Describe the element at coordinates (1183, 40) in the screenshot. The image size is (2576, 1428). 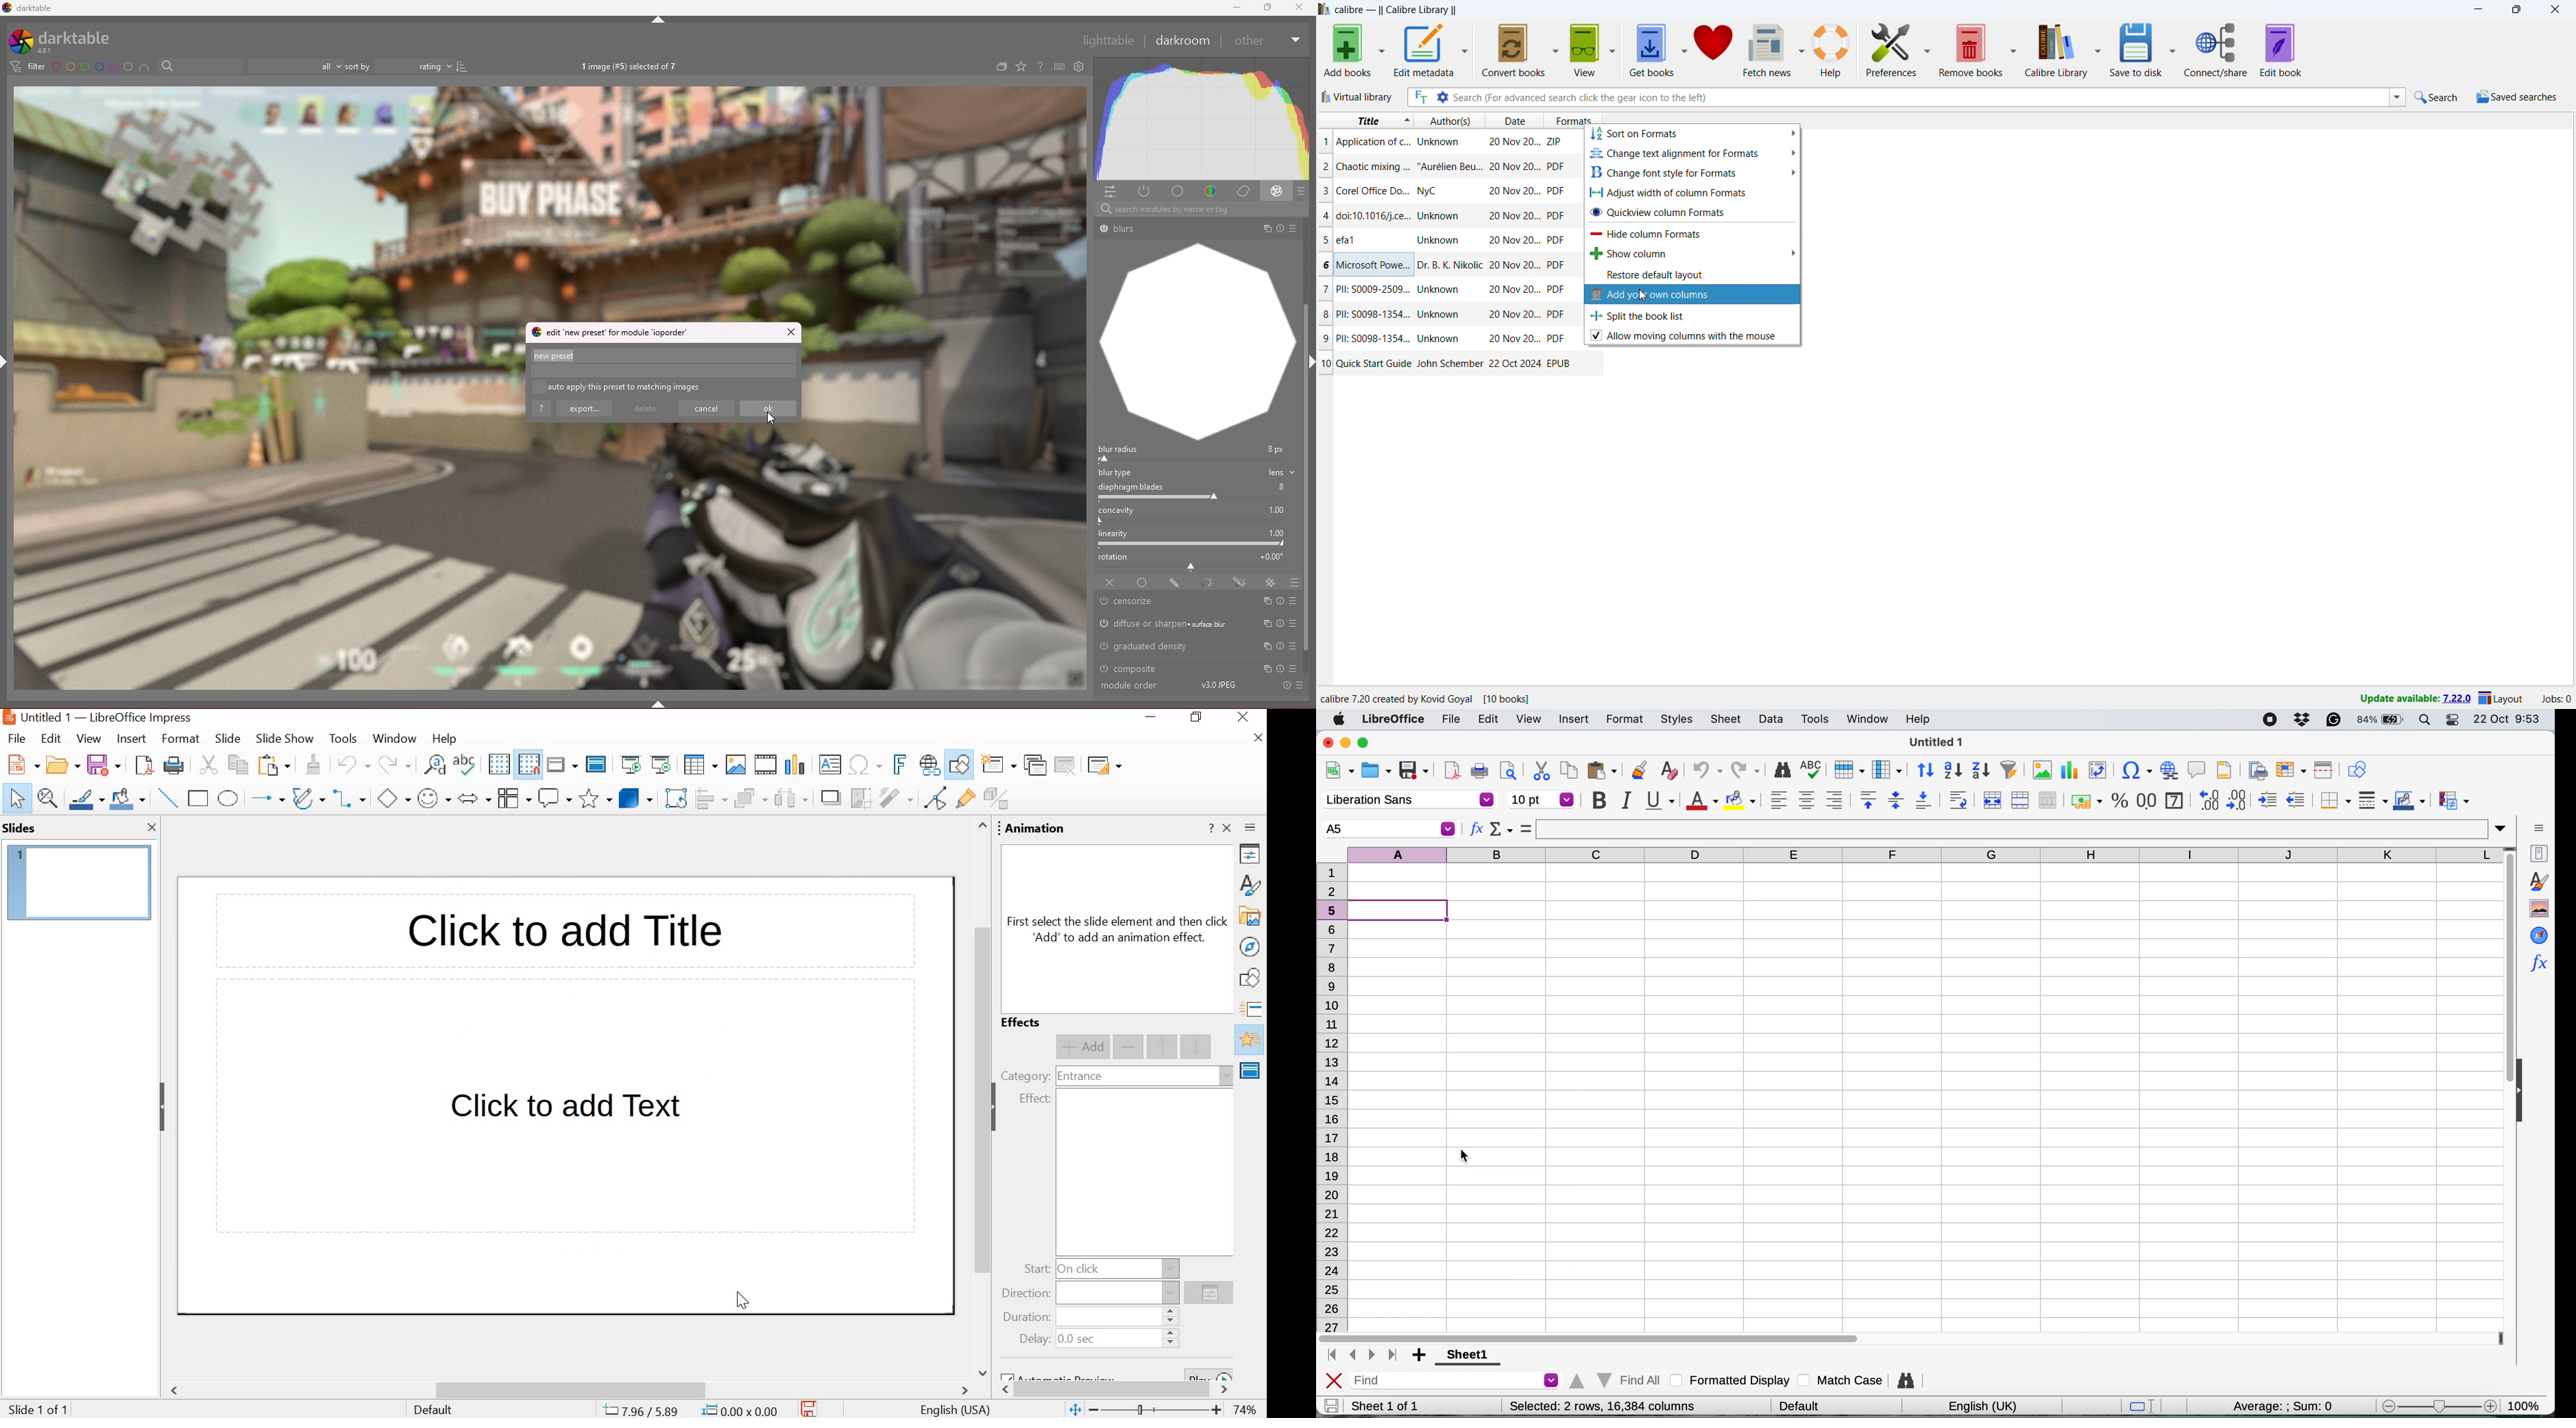
I see `darkroom` at that location.